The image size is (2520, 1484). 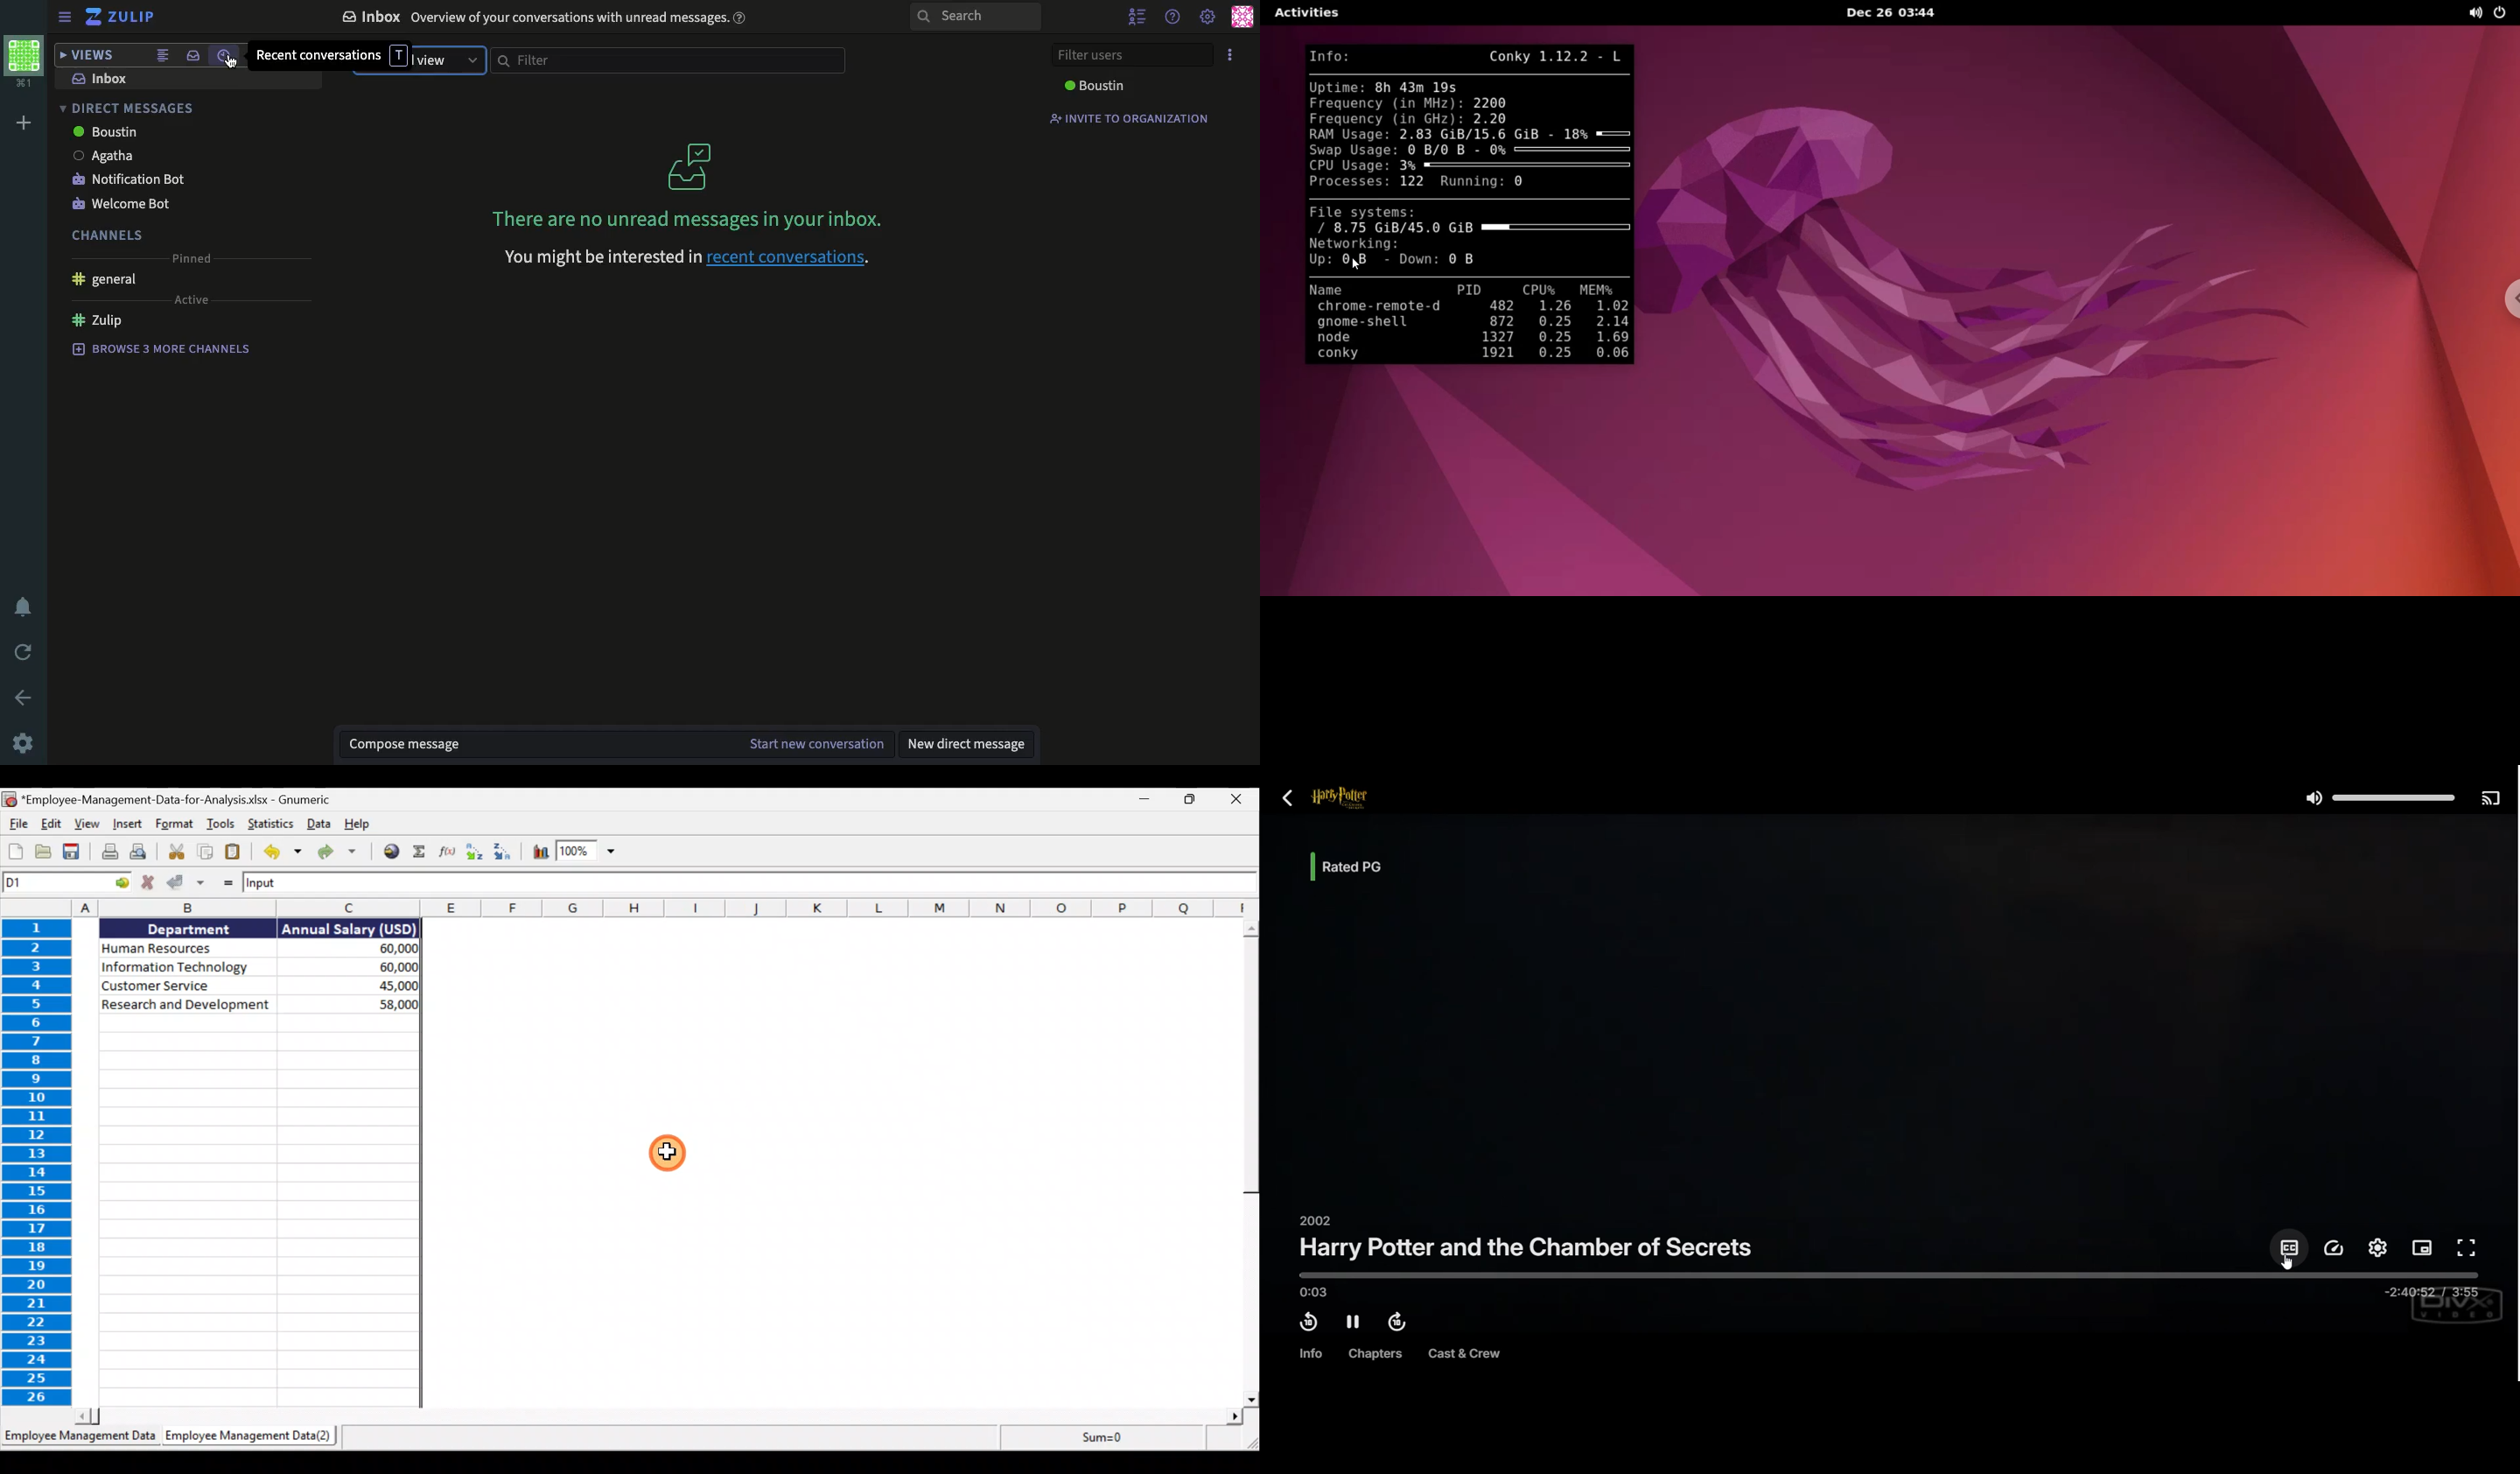 I want to click on  Inbox Overview of your conversations with unread messages., so click(x=542, y=18).